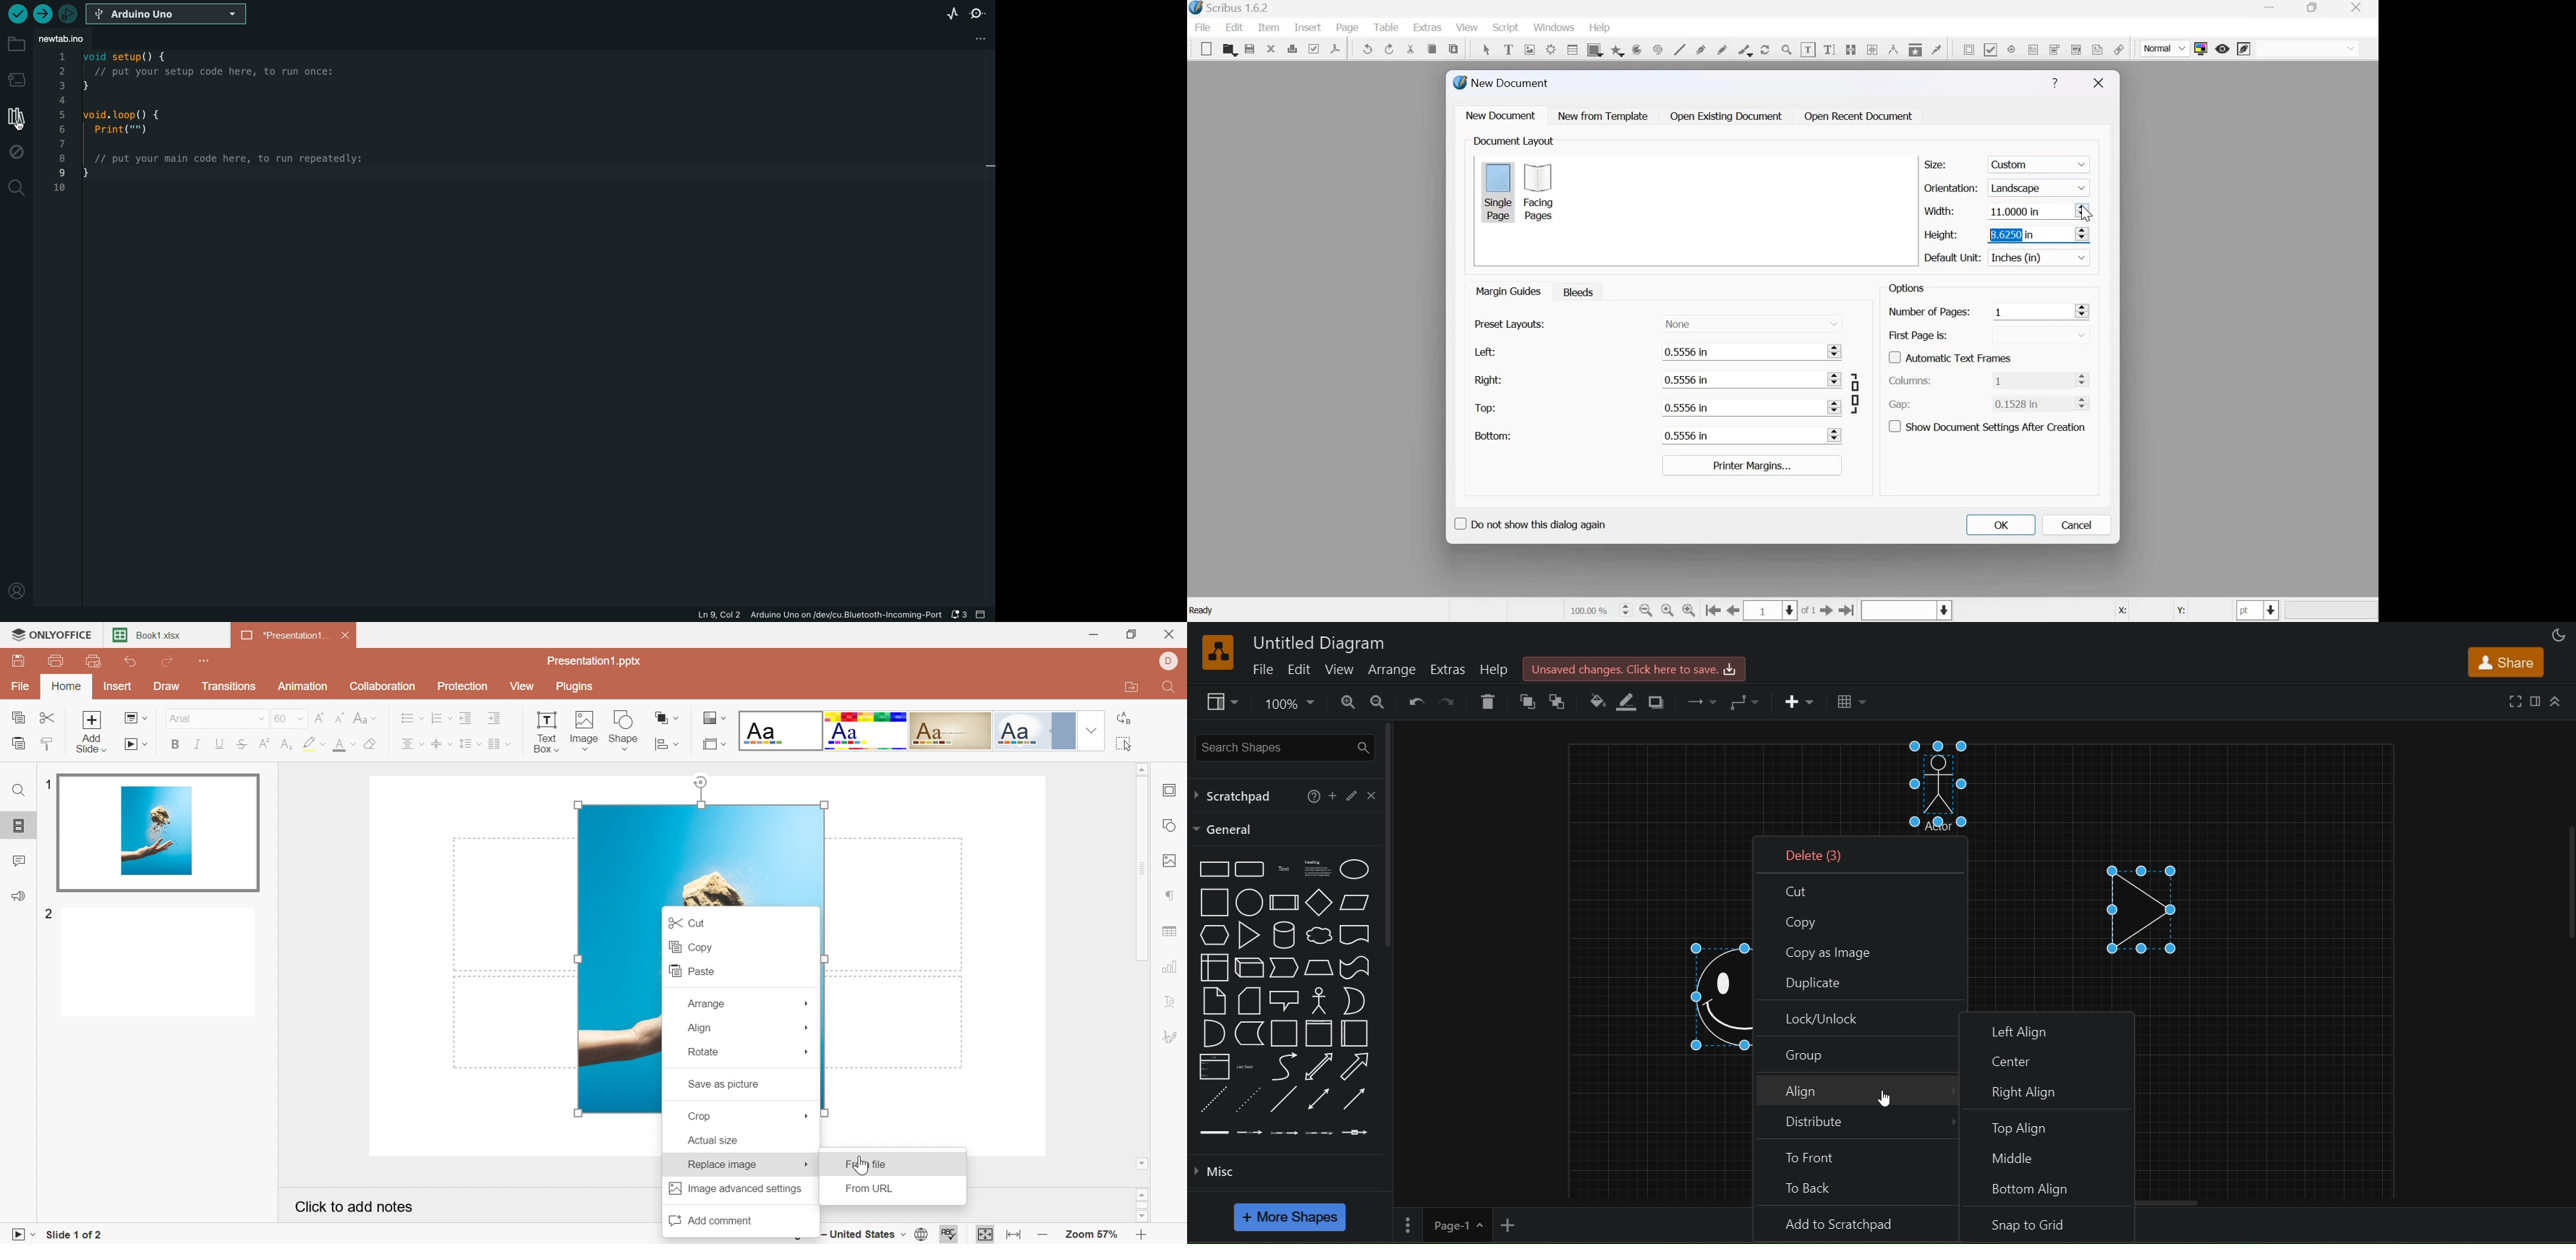  I want to click on curve, so click(1283, 1066).